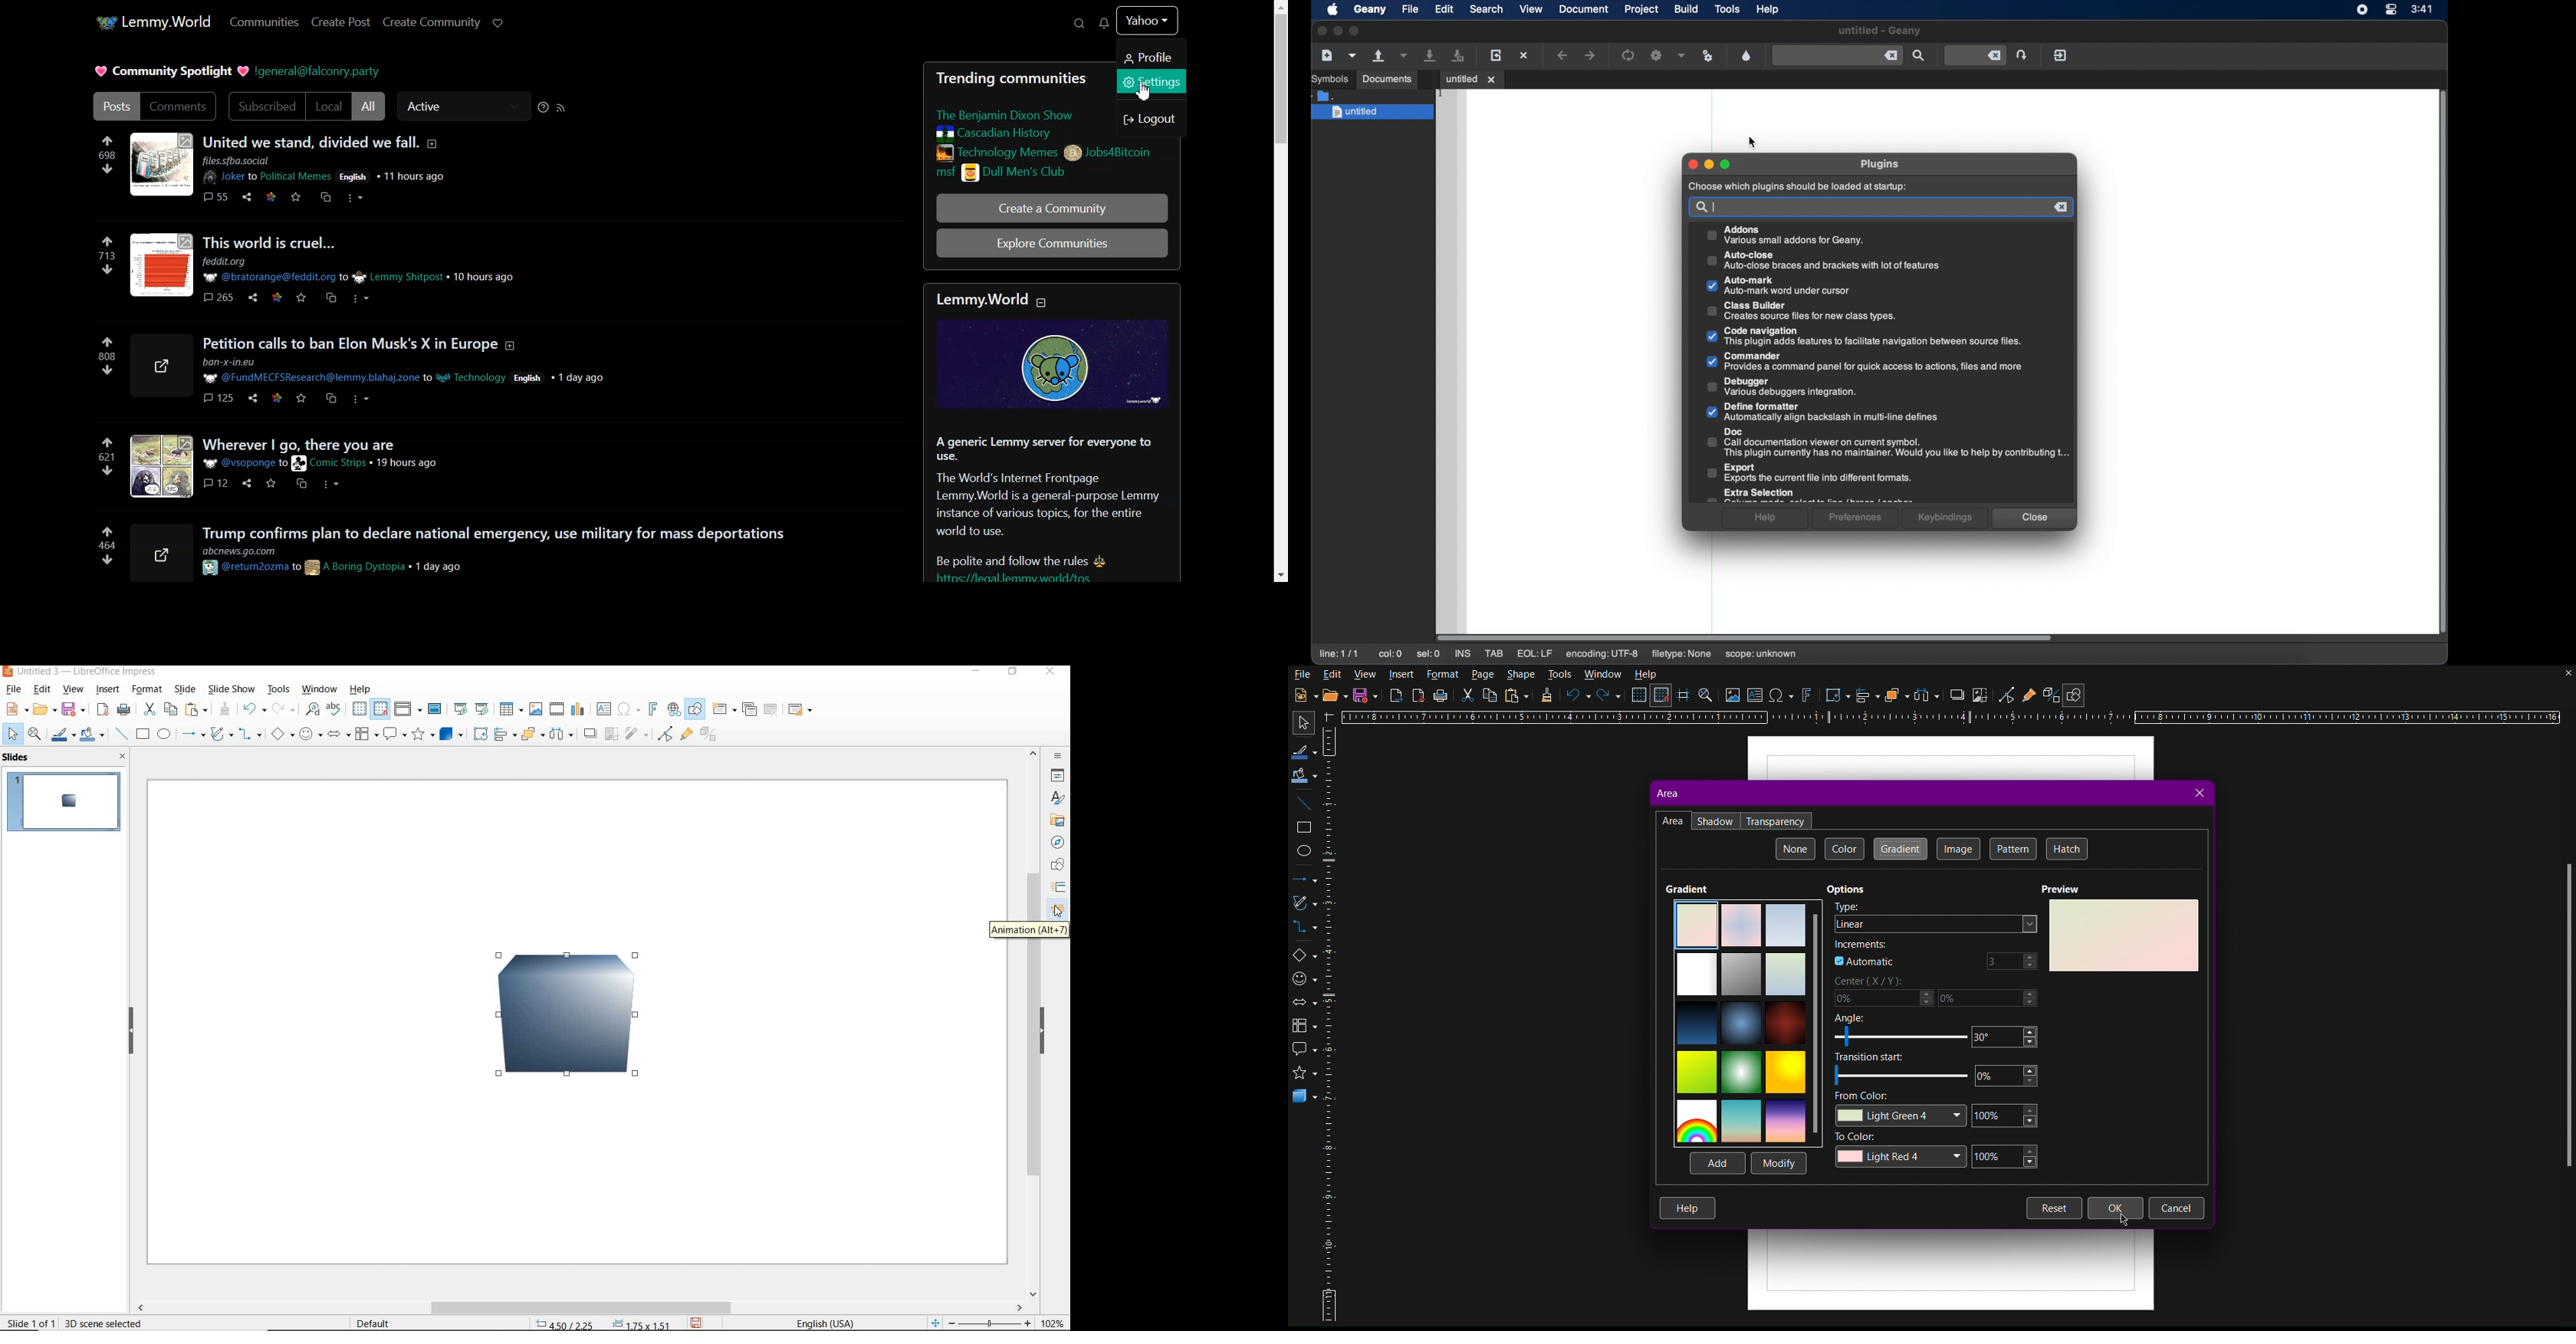 Image resolution: width=2576 pixels, height=1344 pixels. Describe the element at coordinates (1468, 698) in the screenshot. I see `Cut` at that location.